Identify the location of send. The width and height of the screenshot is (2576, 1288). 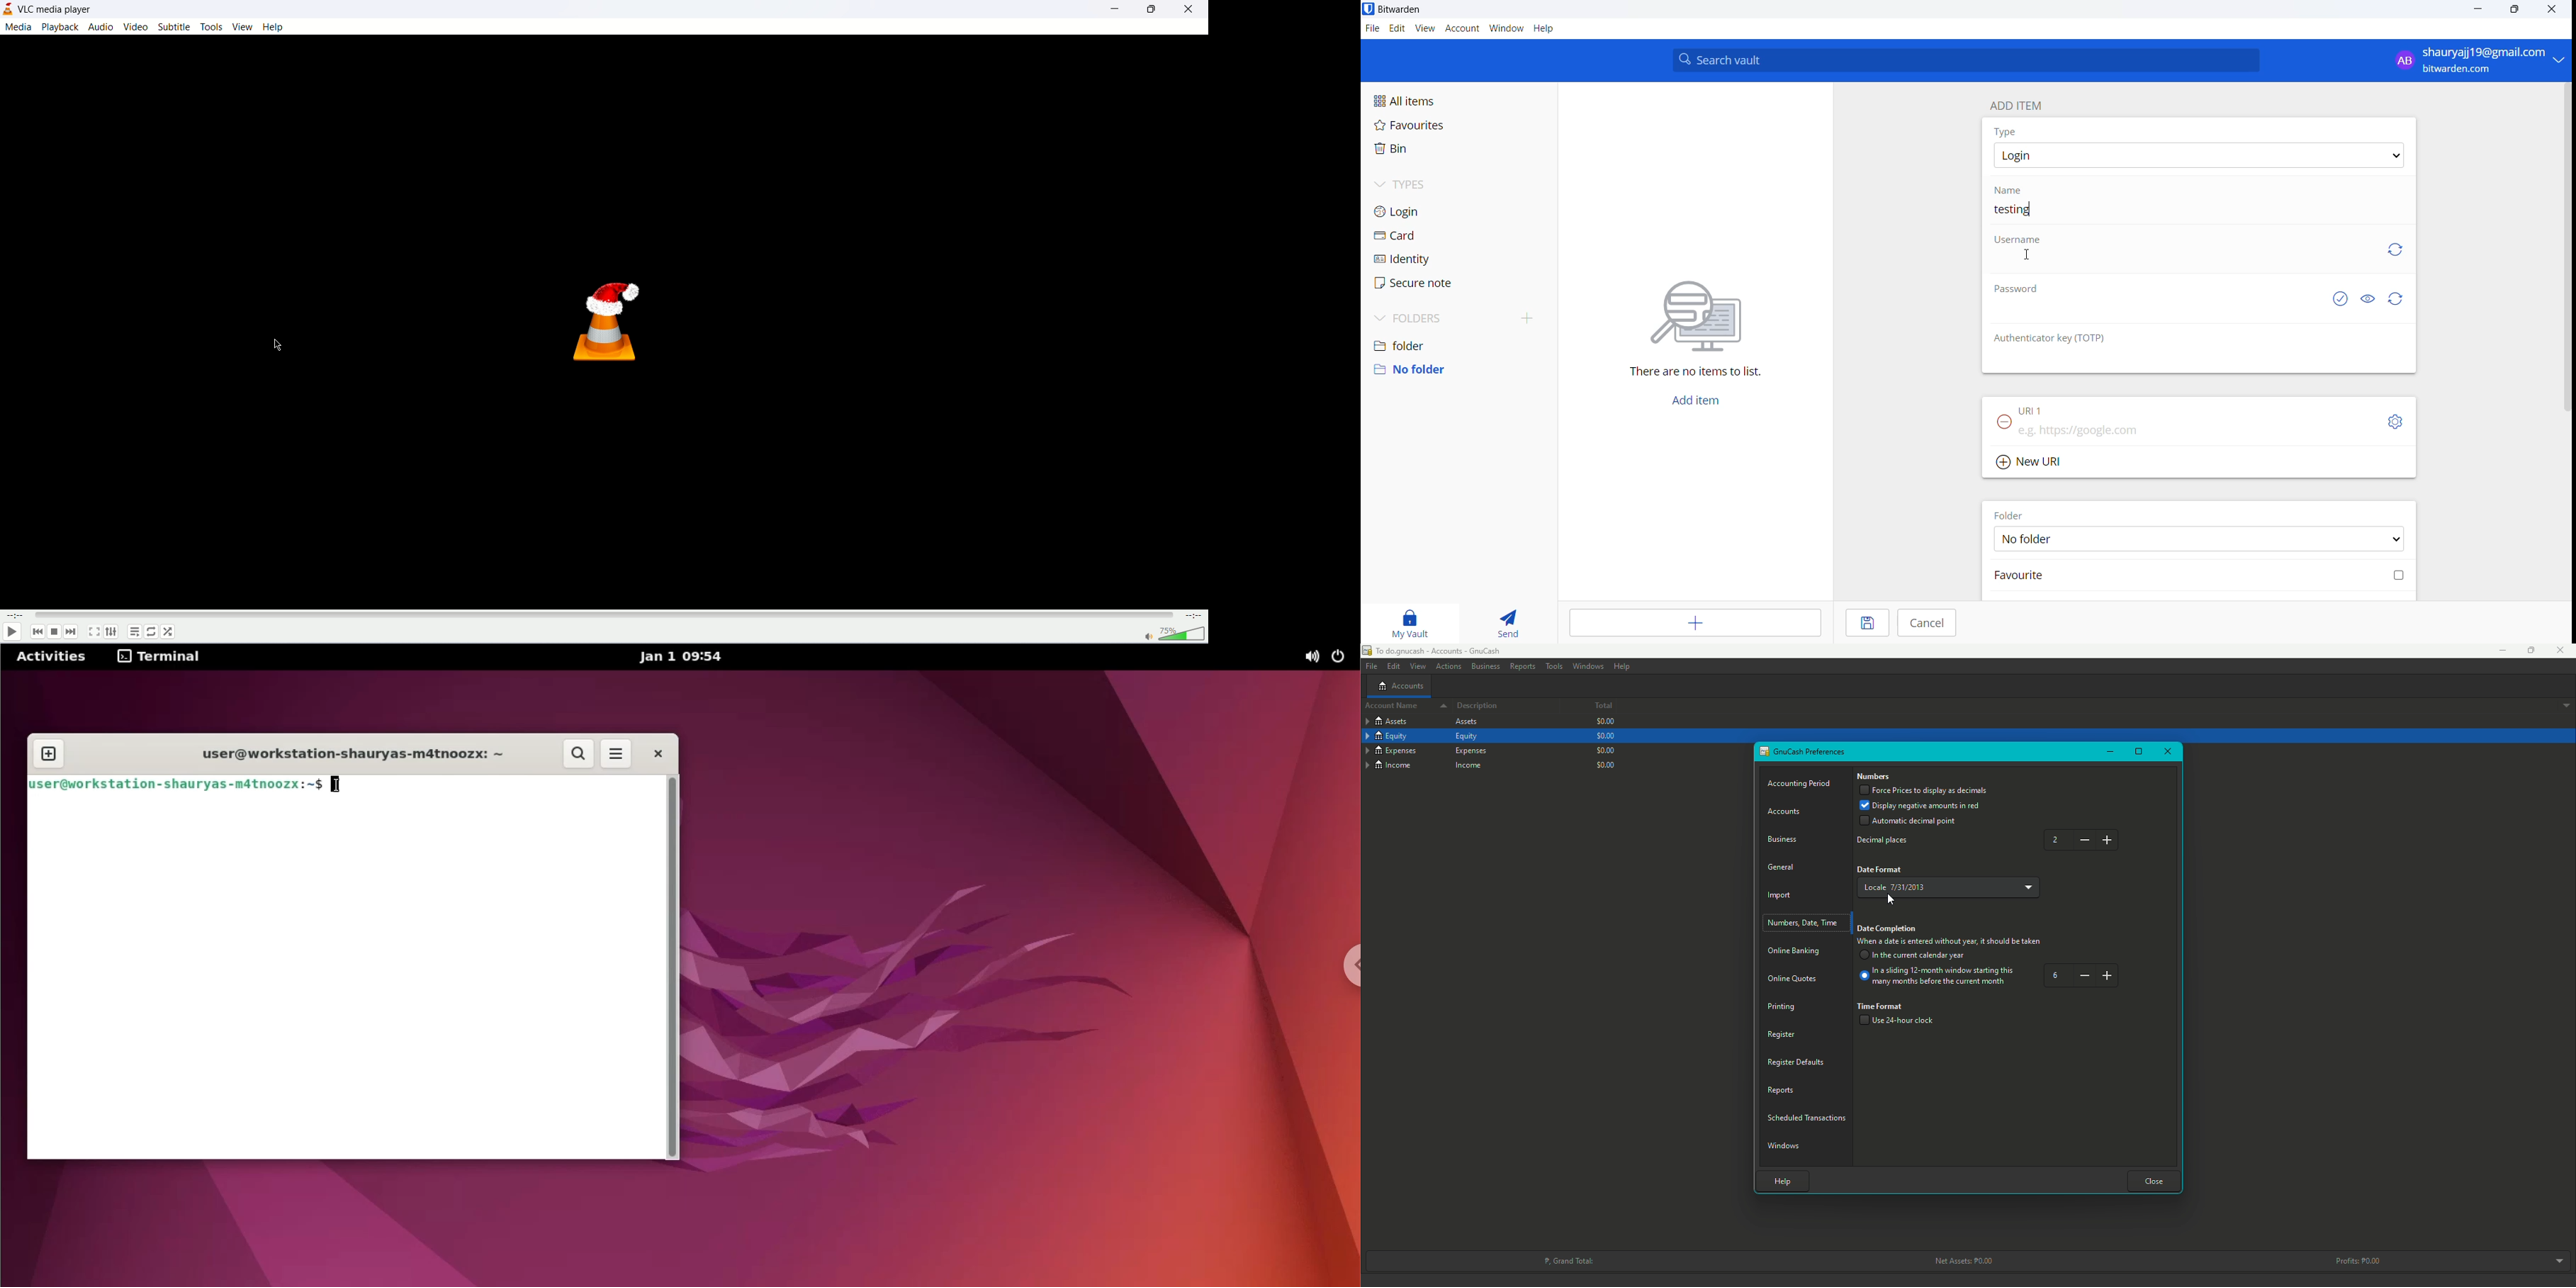
(1510, 621).